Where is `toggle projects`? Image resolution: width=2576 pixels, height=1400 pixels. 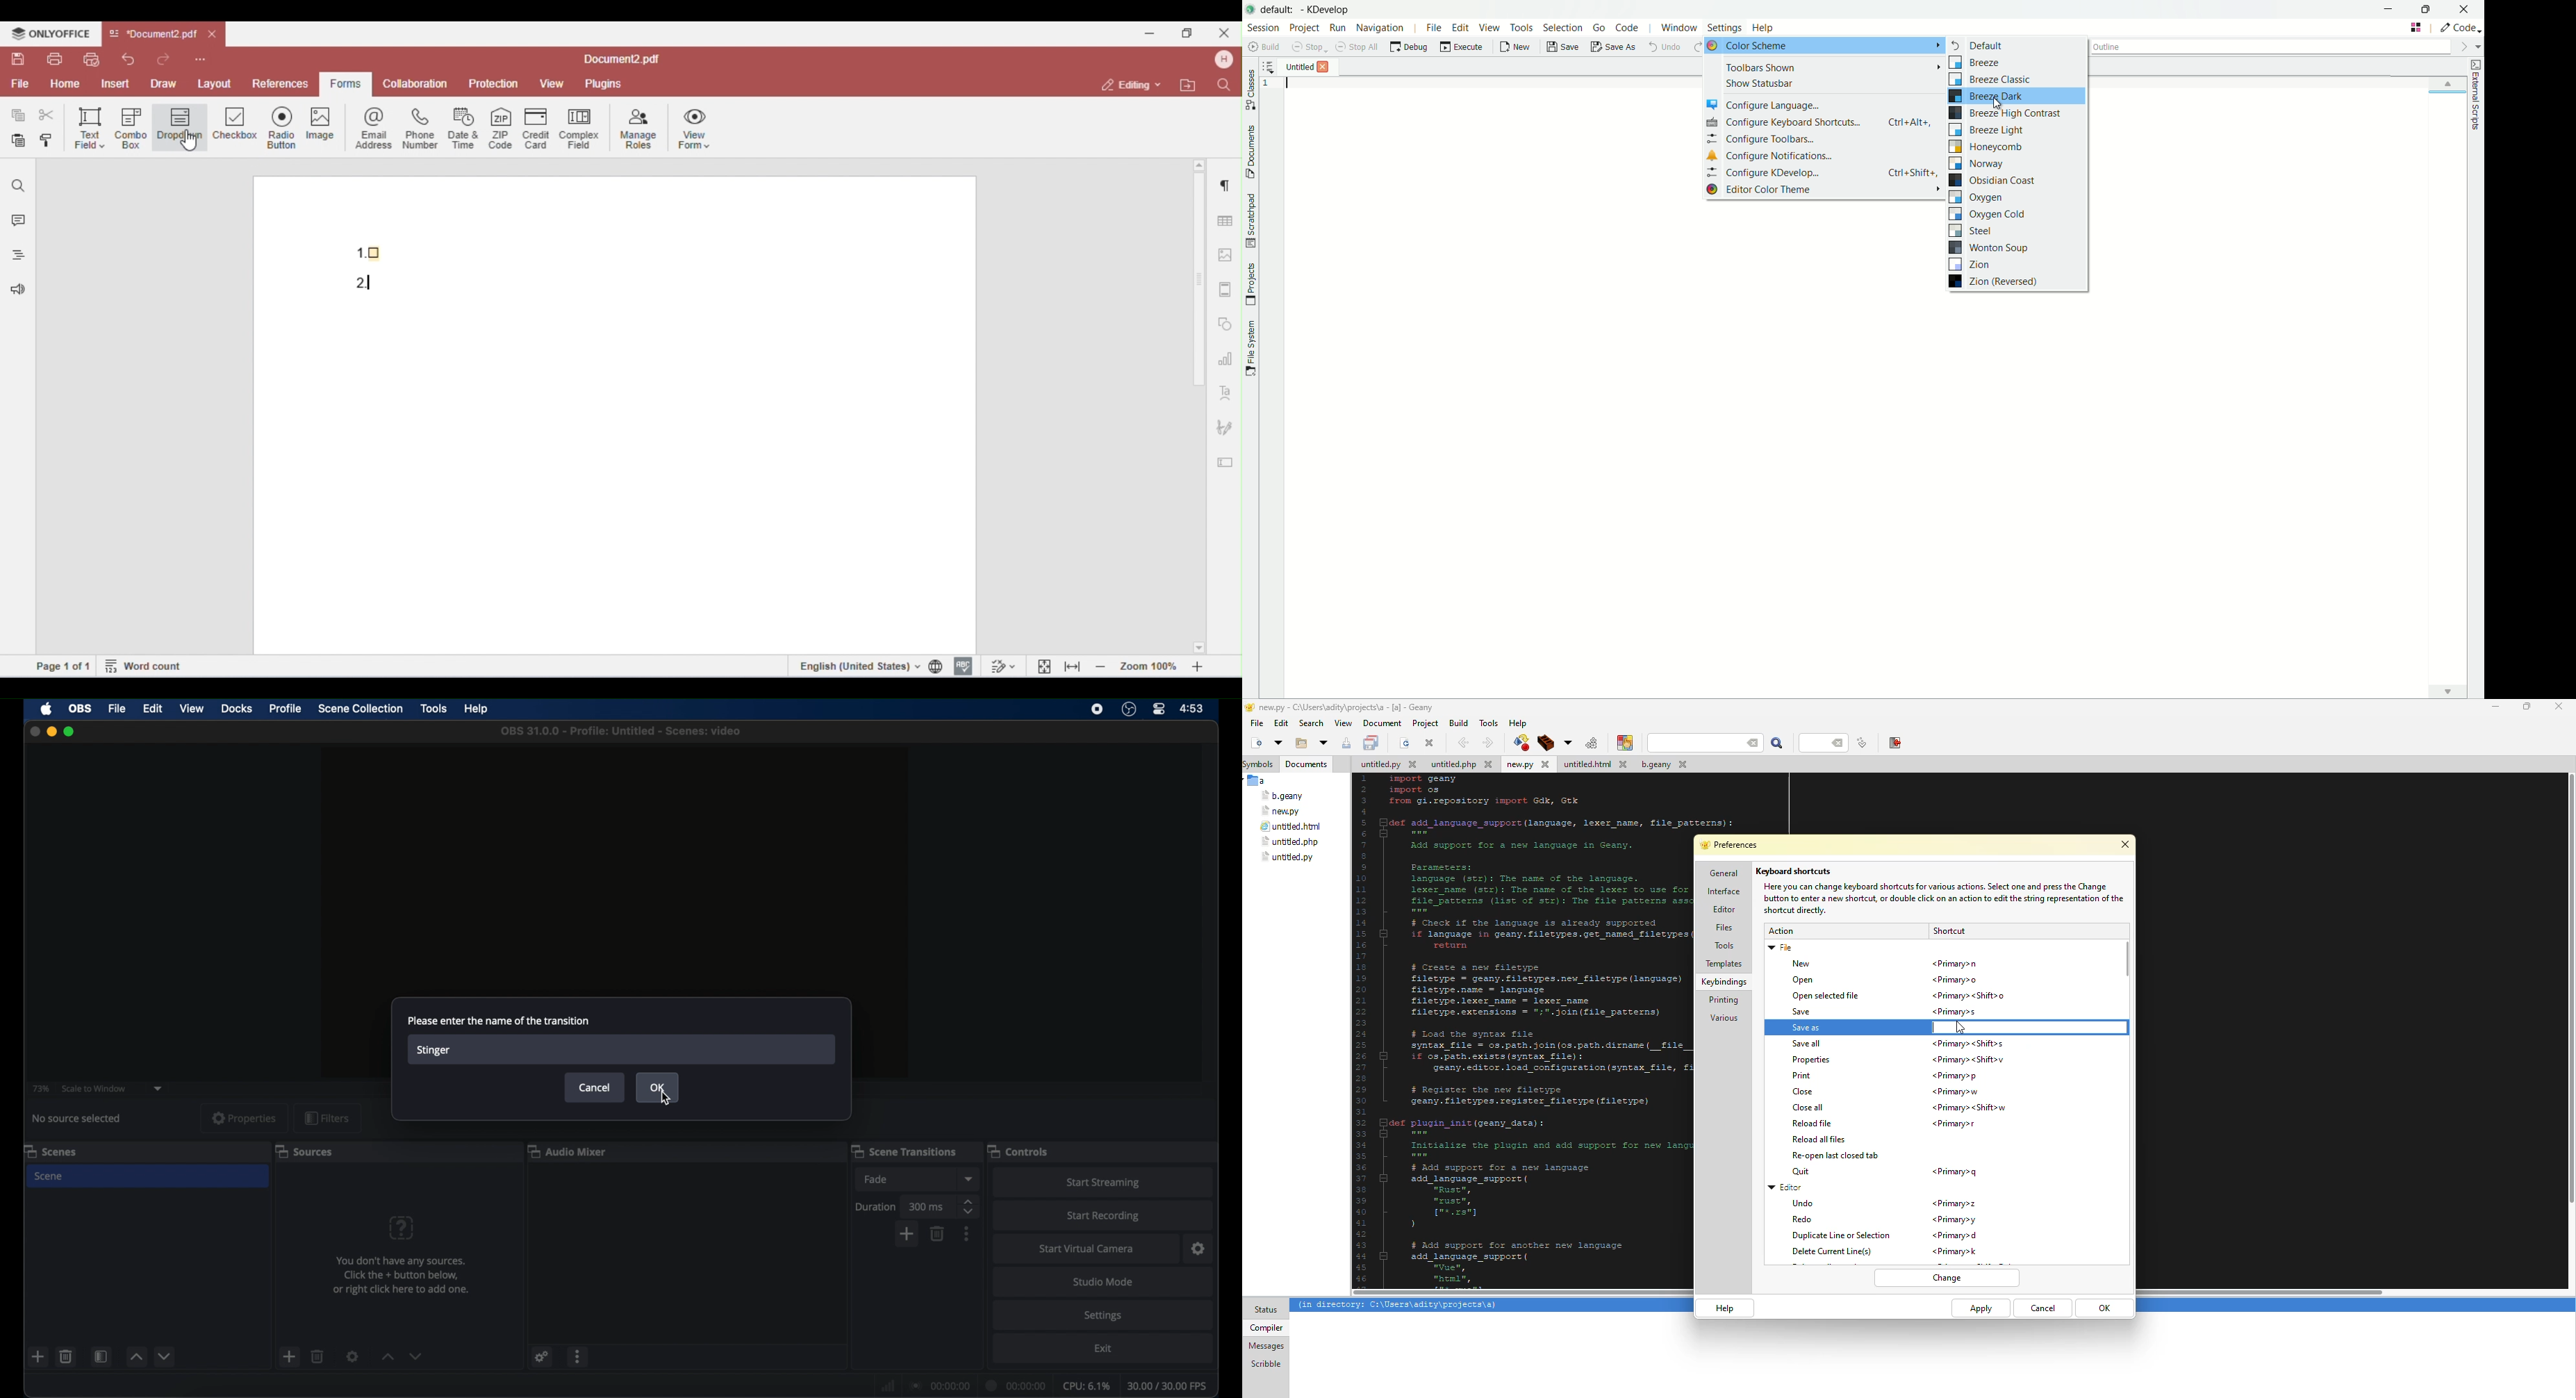
toggle projects is located at coordinates (1251, 284).